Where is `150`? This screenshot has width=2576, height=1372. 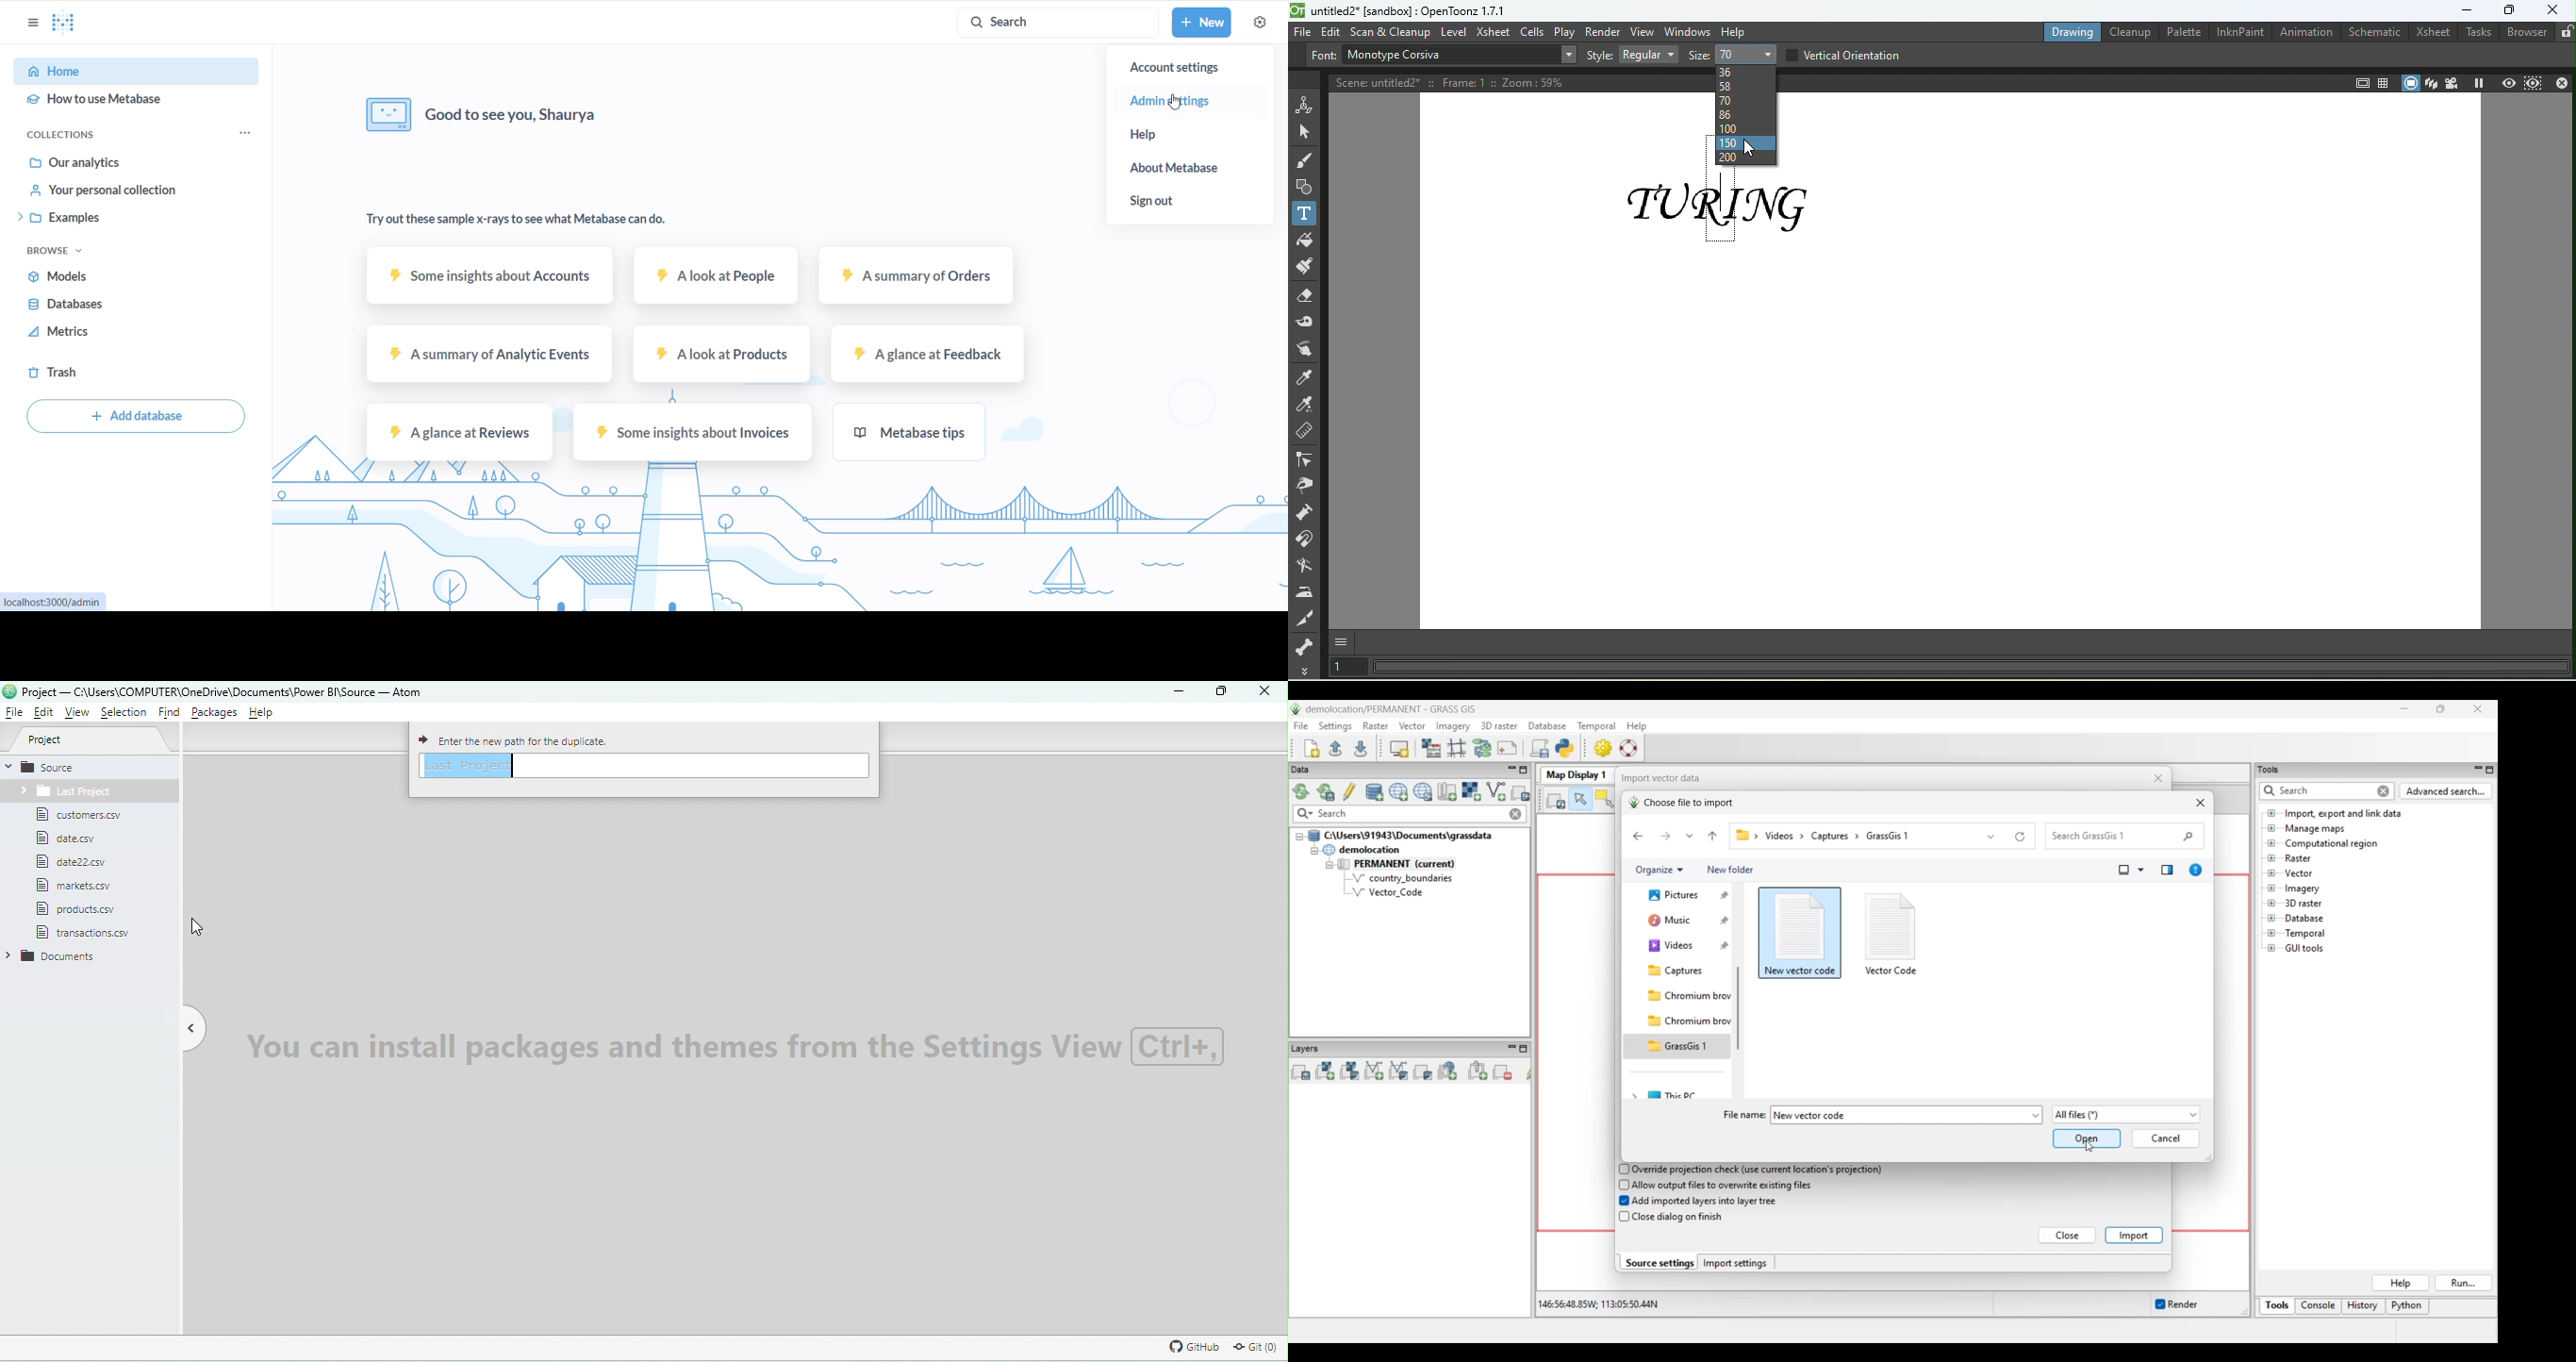 150 is located at coordinates (1745, 142).